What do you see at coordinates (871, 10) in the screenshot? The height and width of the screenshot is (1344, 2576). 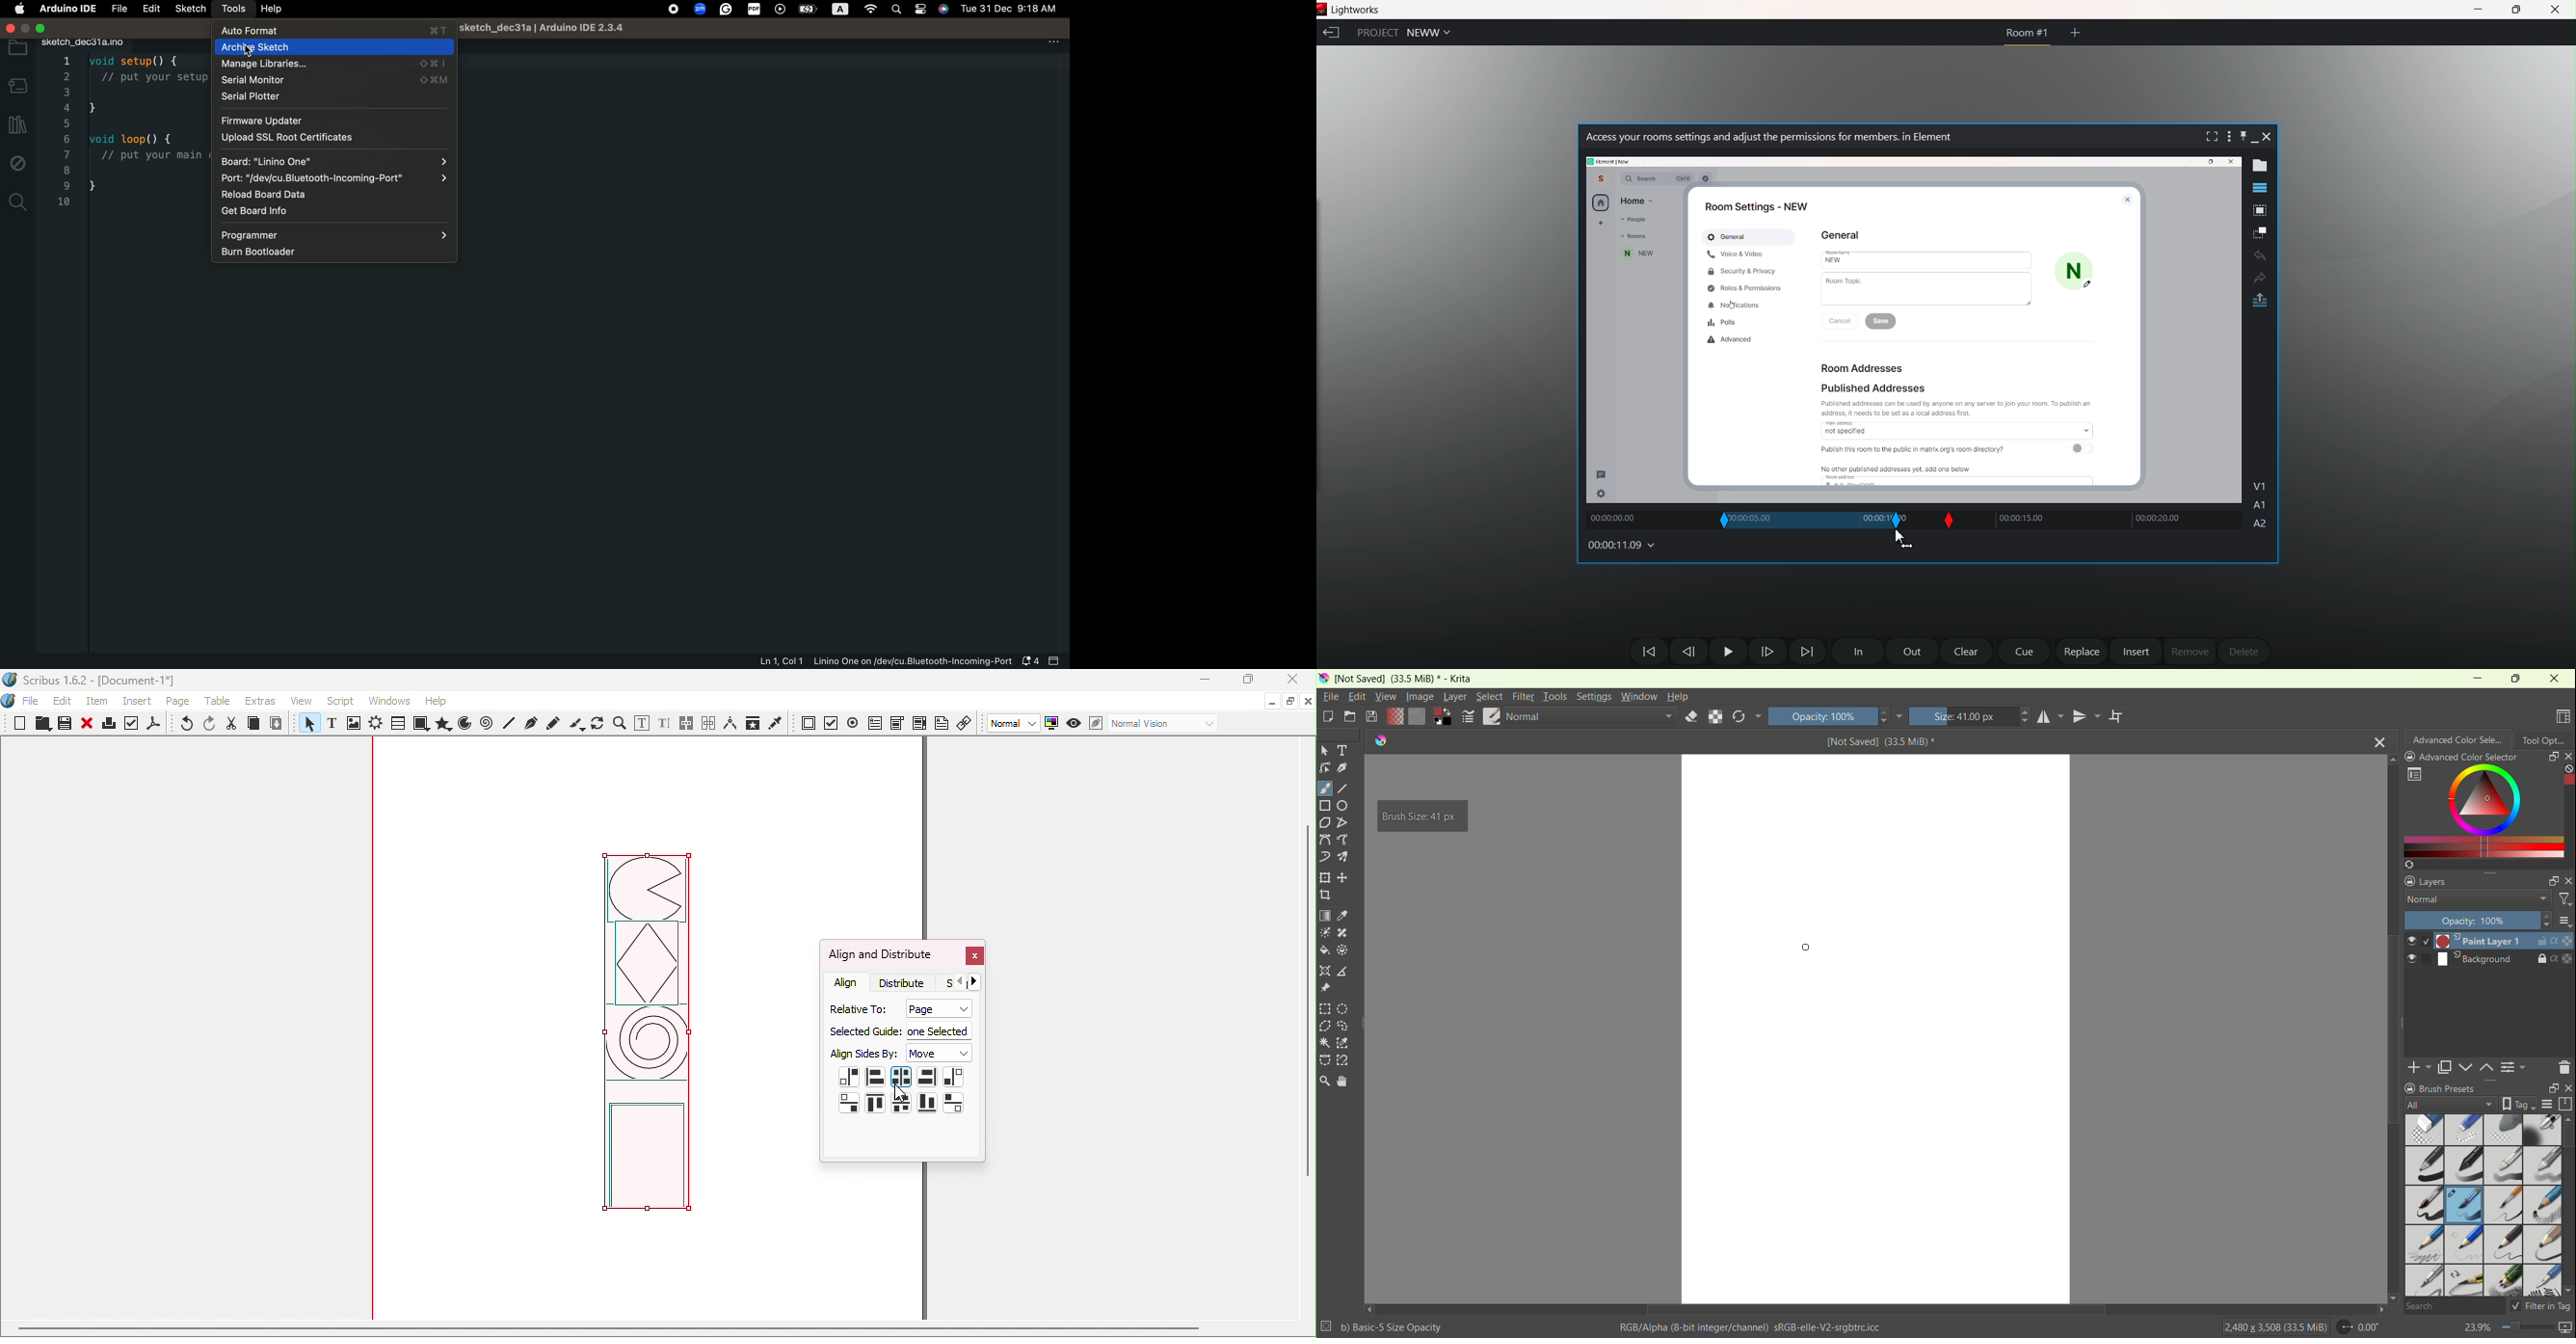 I see `wifi` at bounding box center [871, 10].